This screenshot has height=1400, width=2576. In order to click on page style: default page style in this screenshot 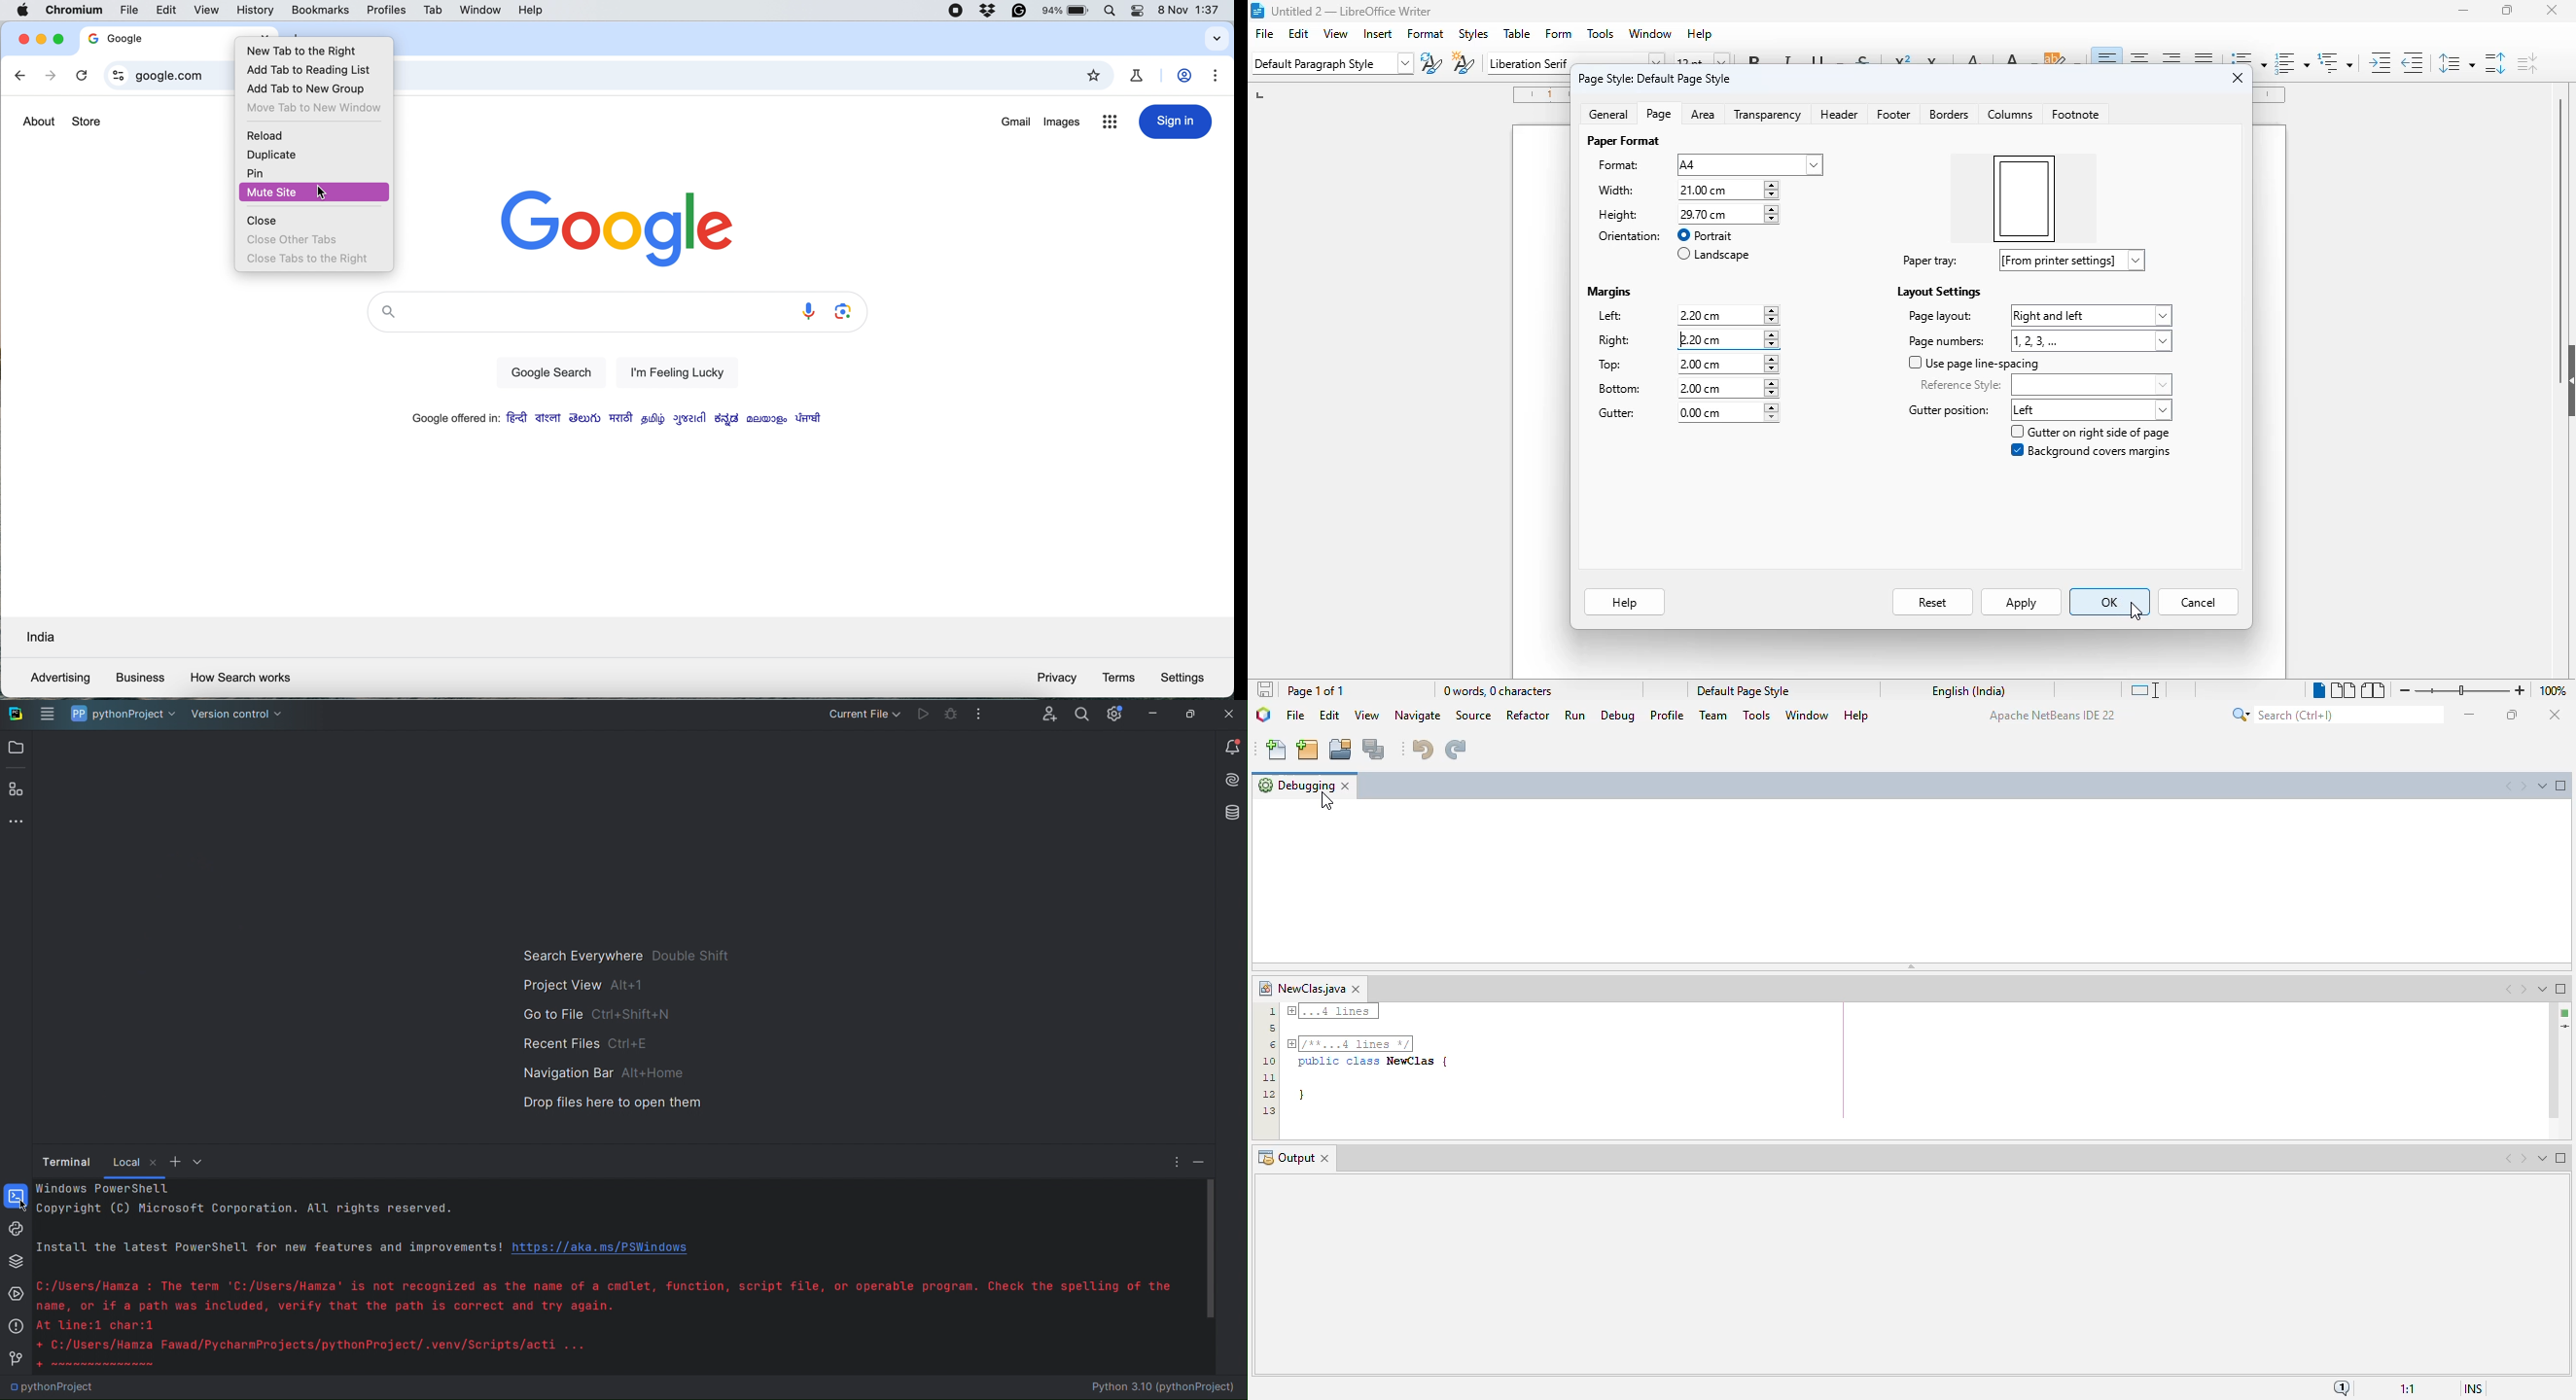, I will do `click(1654, 78)`.